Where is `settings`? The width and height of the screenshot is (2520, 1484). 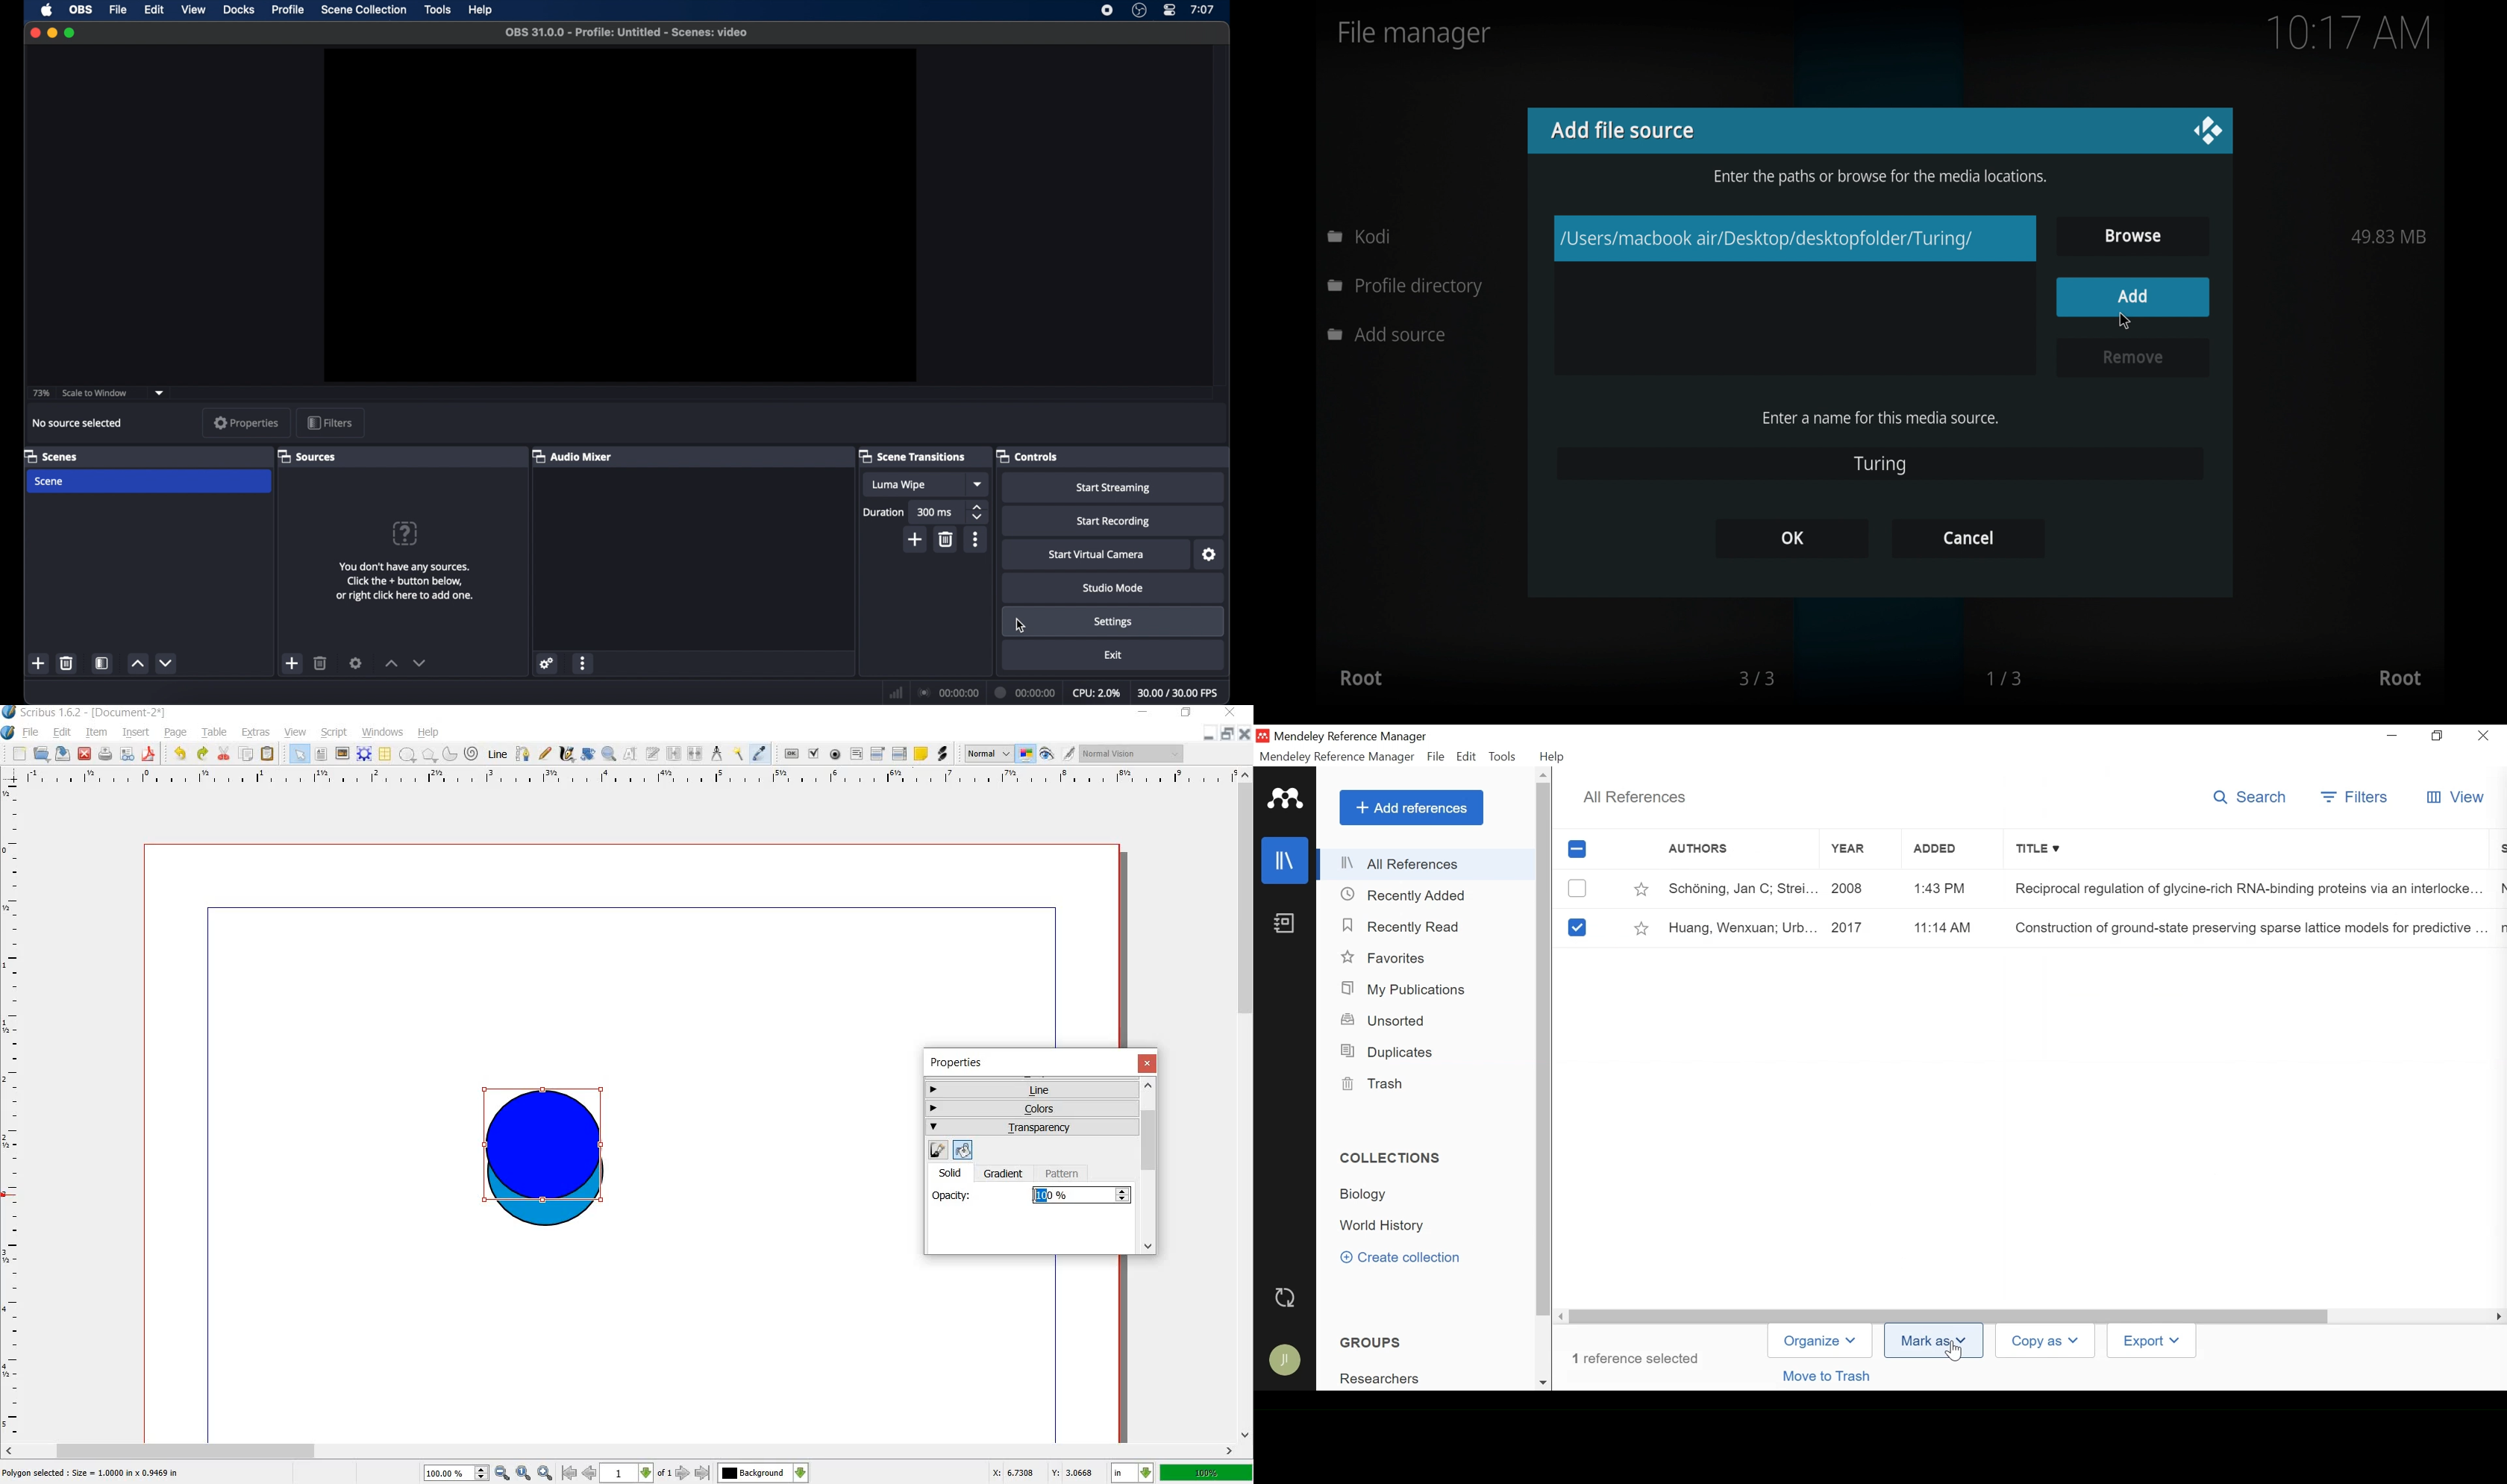
settings is located at coordinates (1113, 622).